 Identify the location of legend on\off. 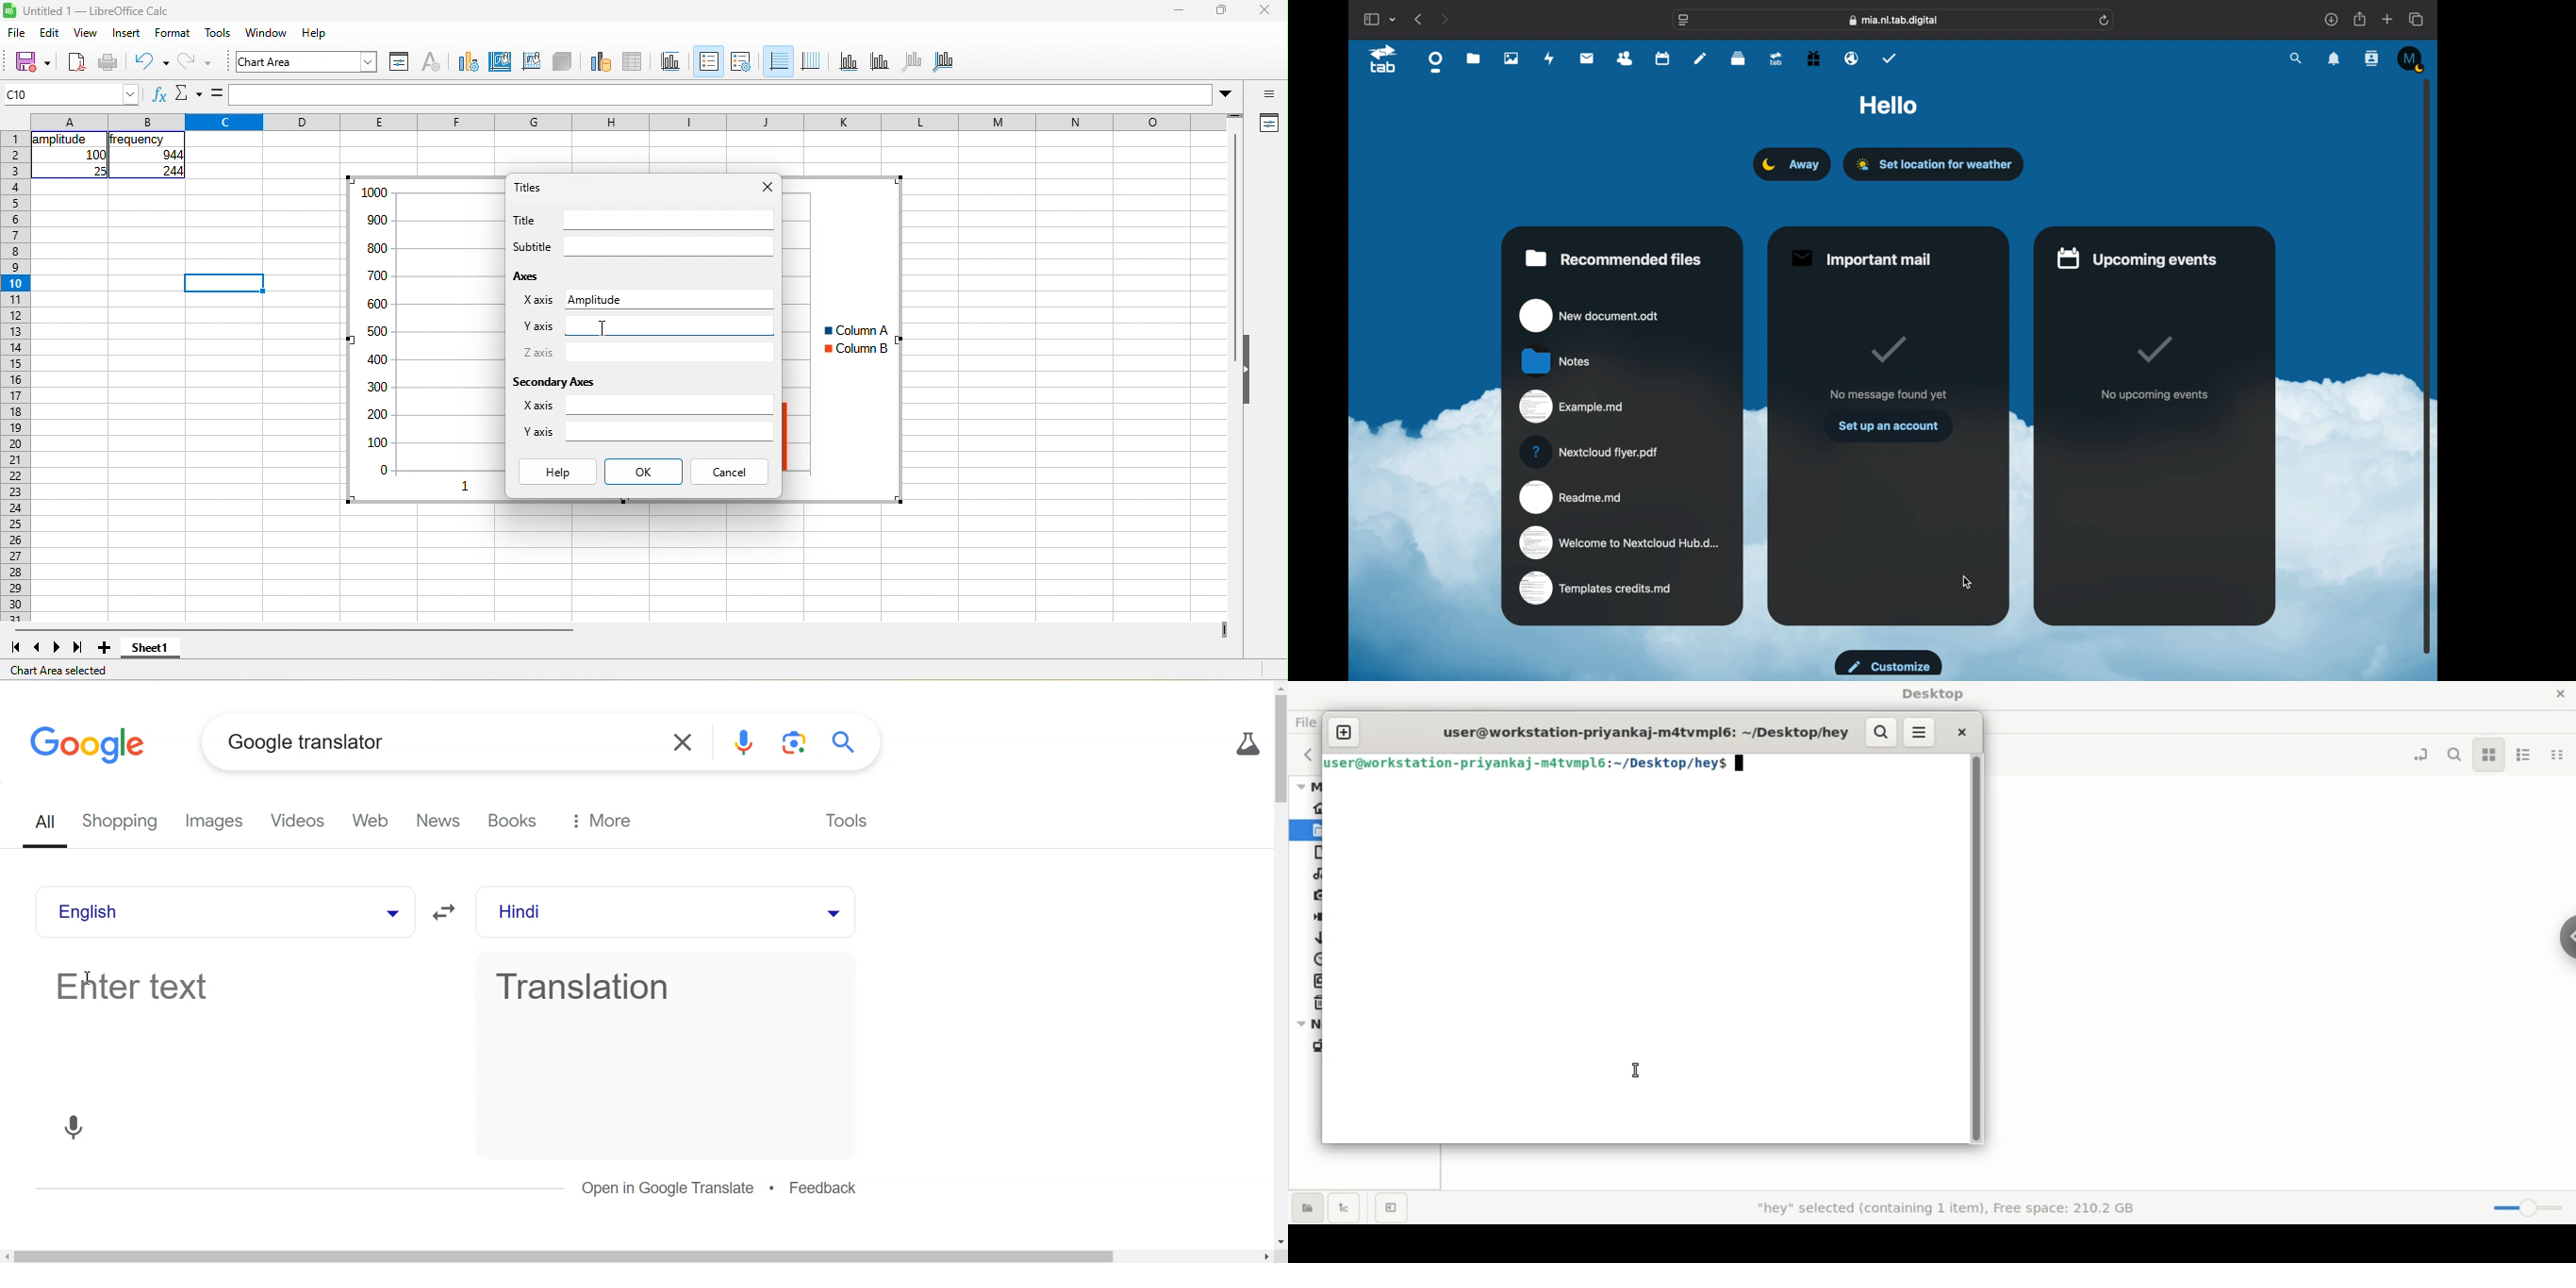
(709, 61).